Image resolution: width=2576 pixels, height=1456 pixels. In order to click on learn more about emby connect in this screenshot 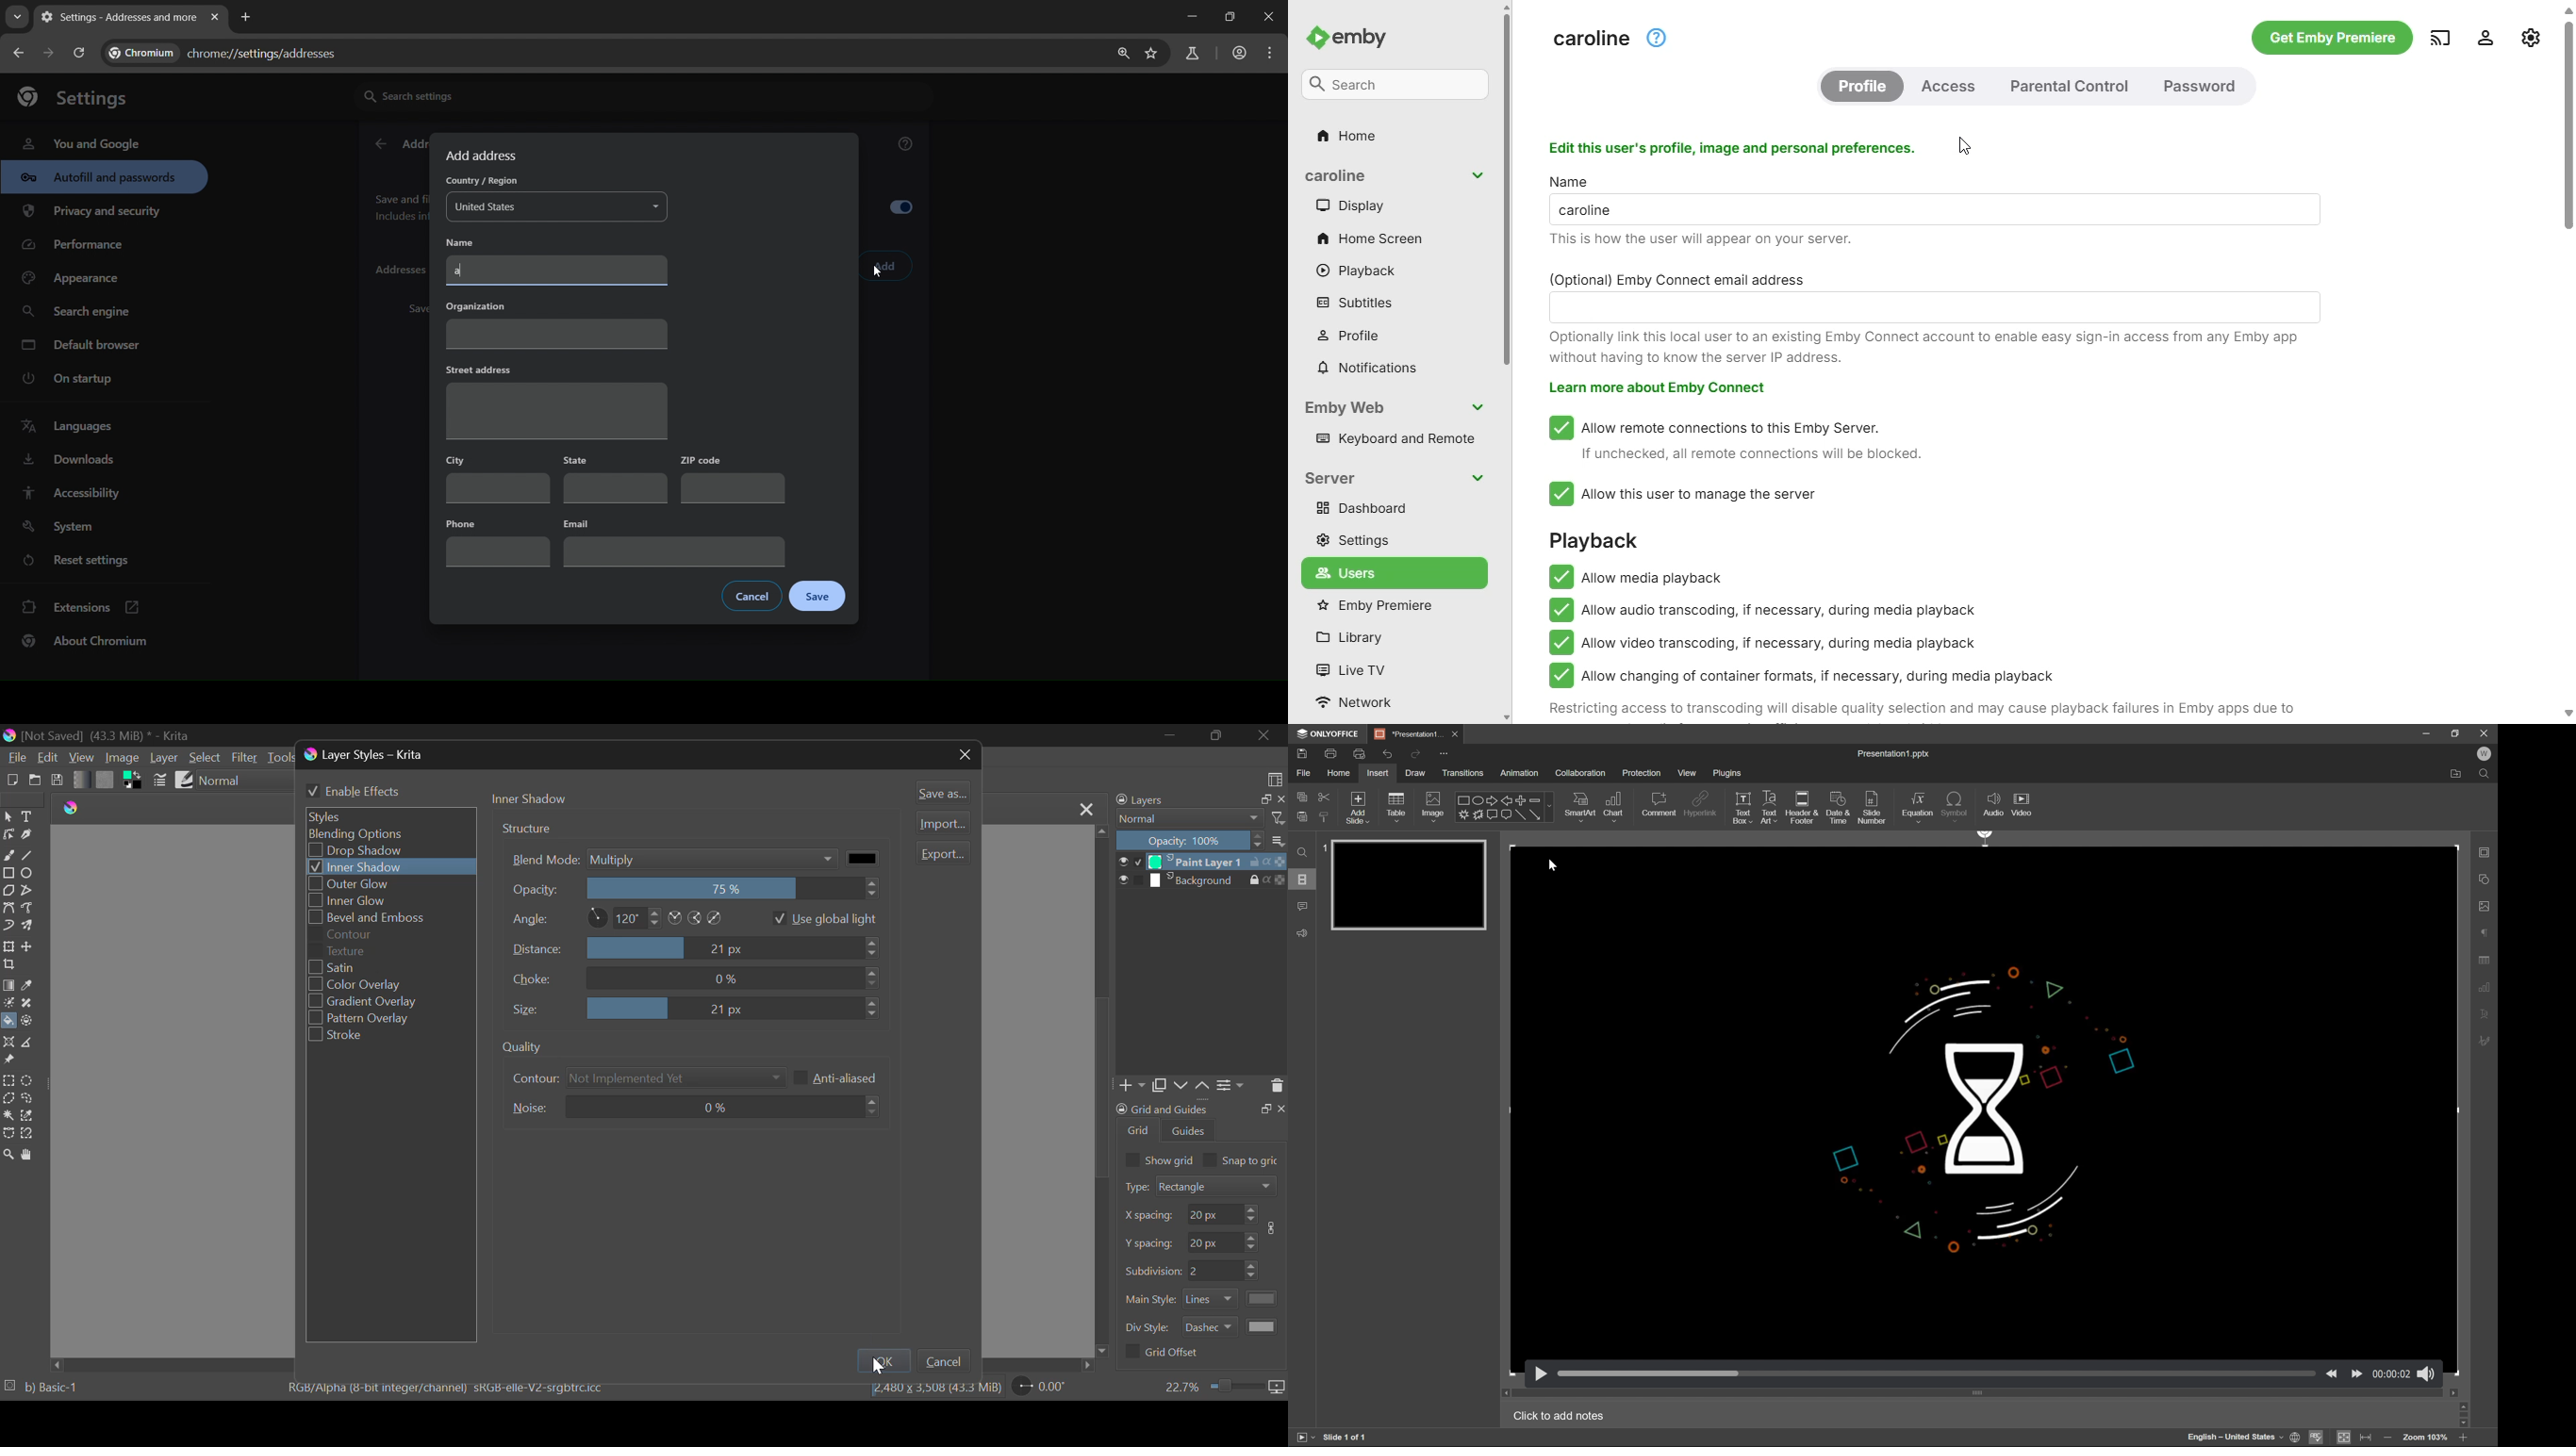, I will do `click(1655, 387)`.